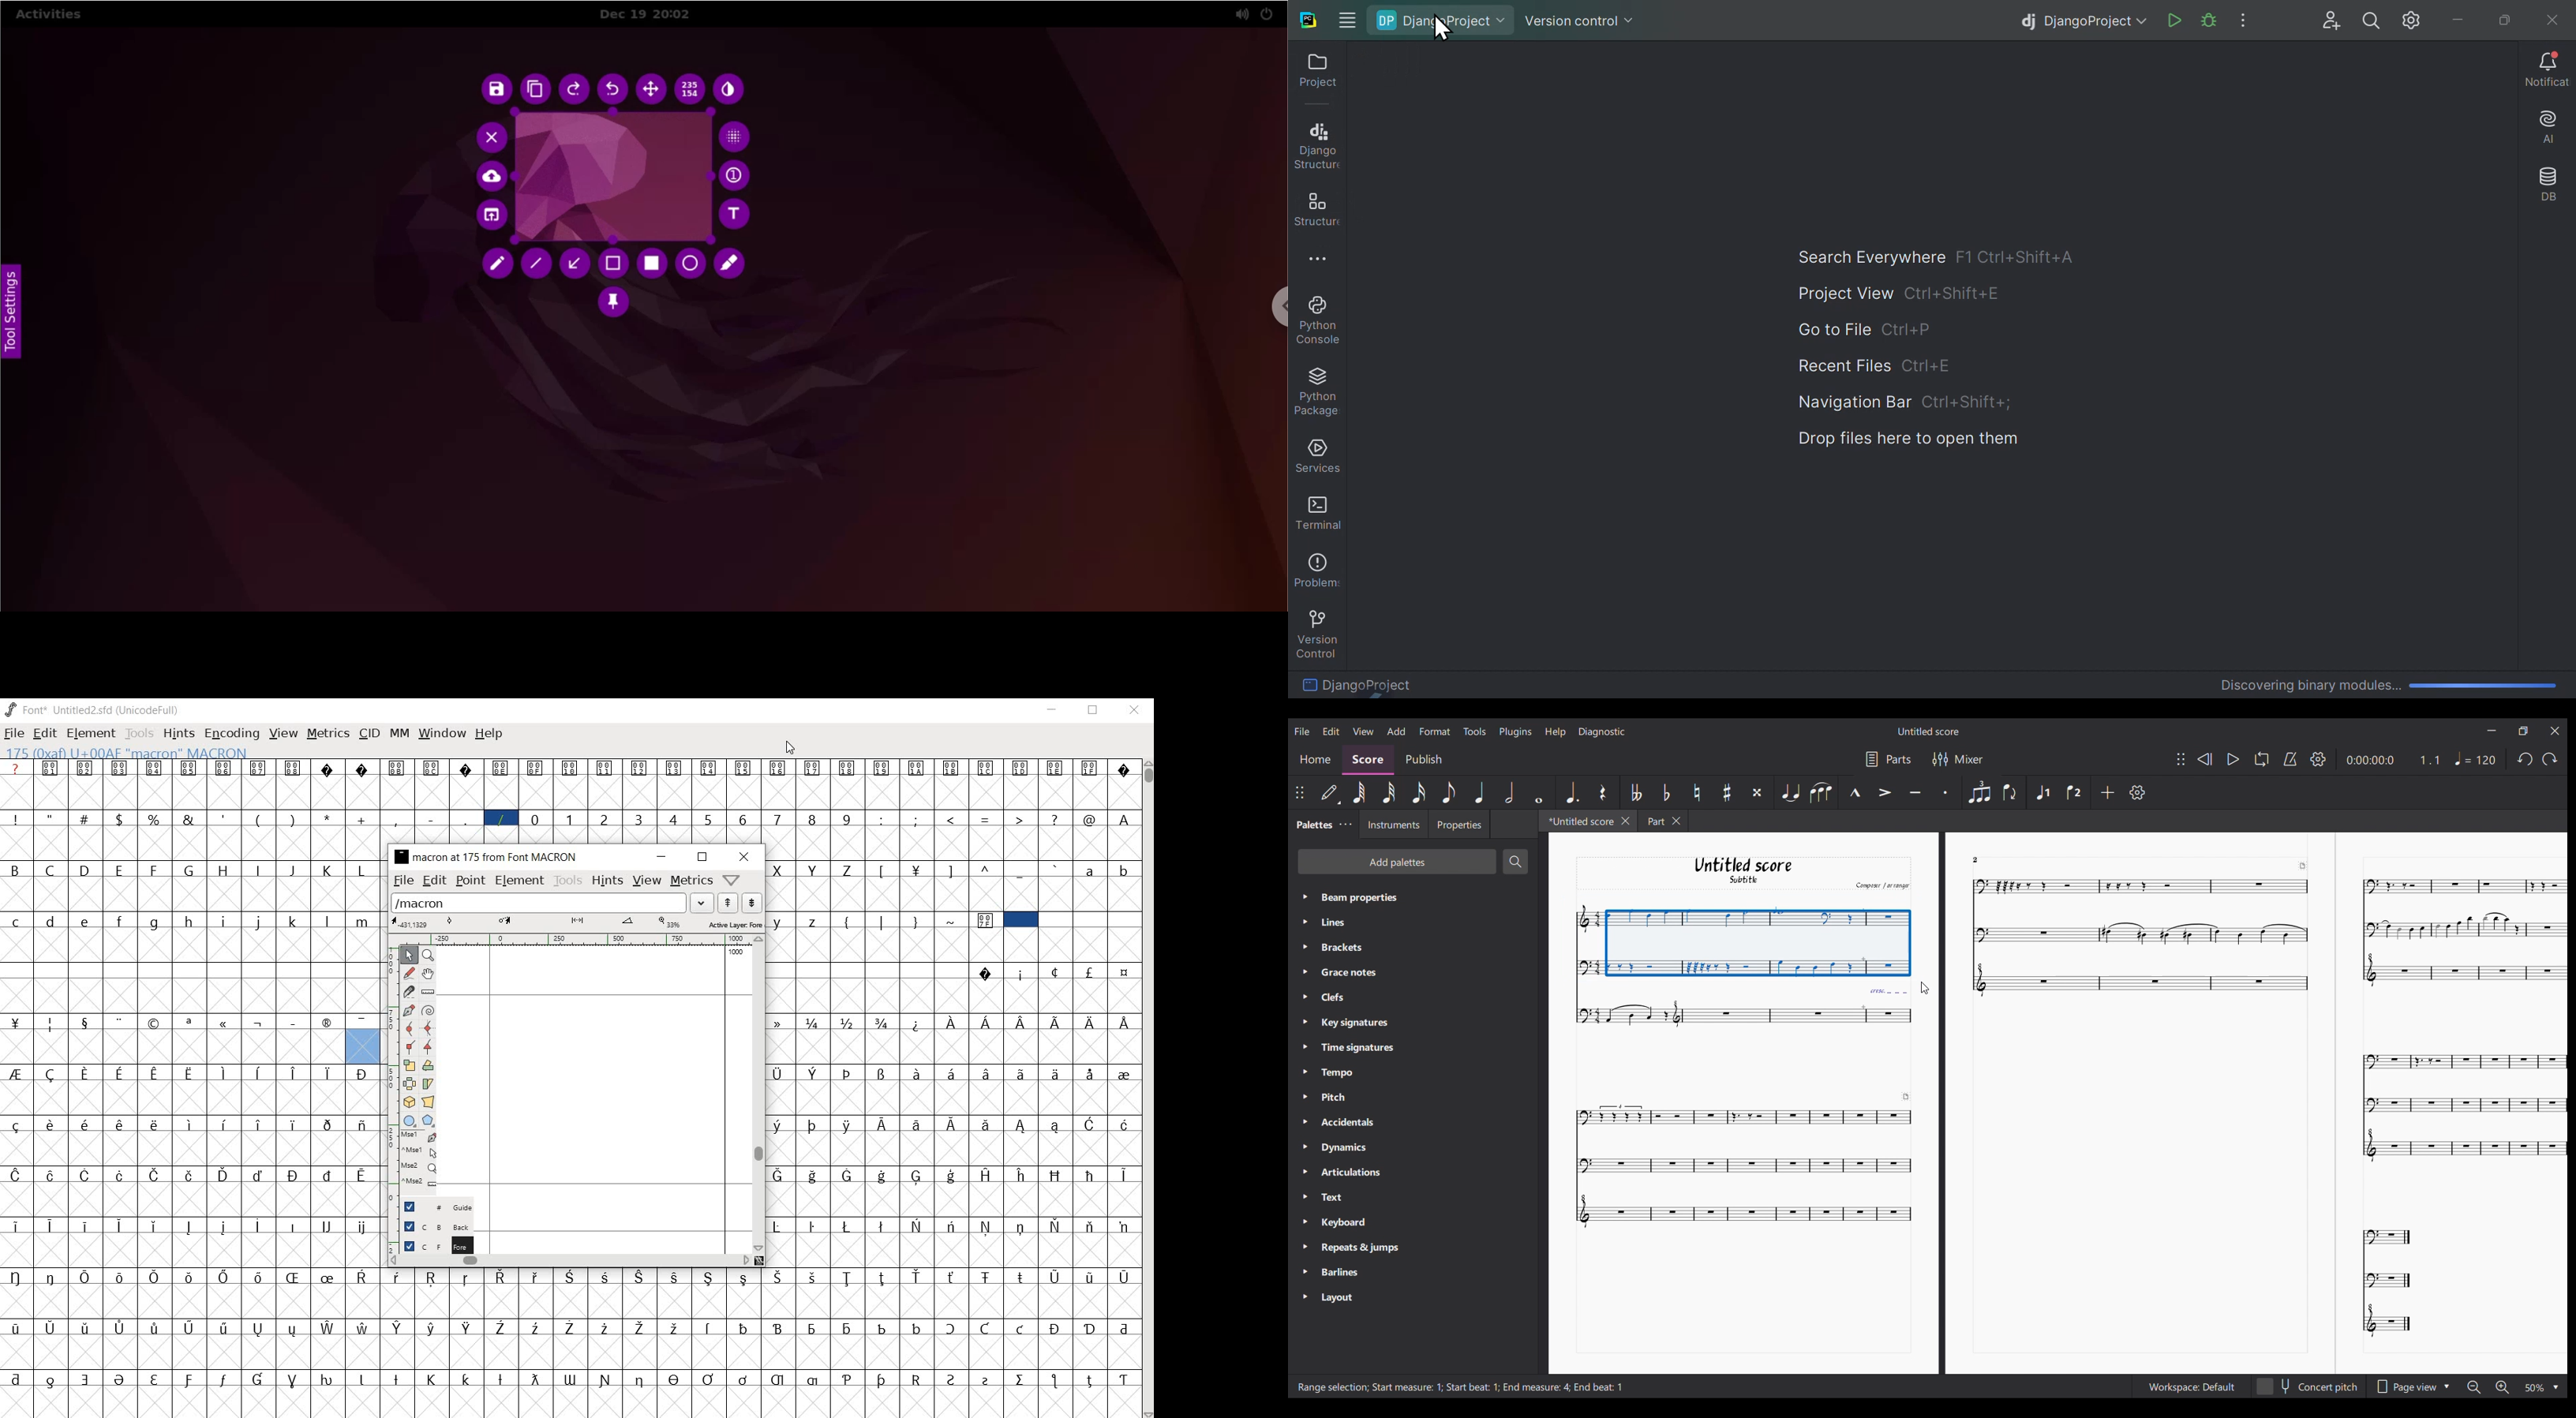 The width and height of the screenshot is (2576, 1428). I want to click on , so click(2464, 885).